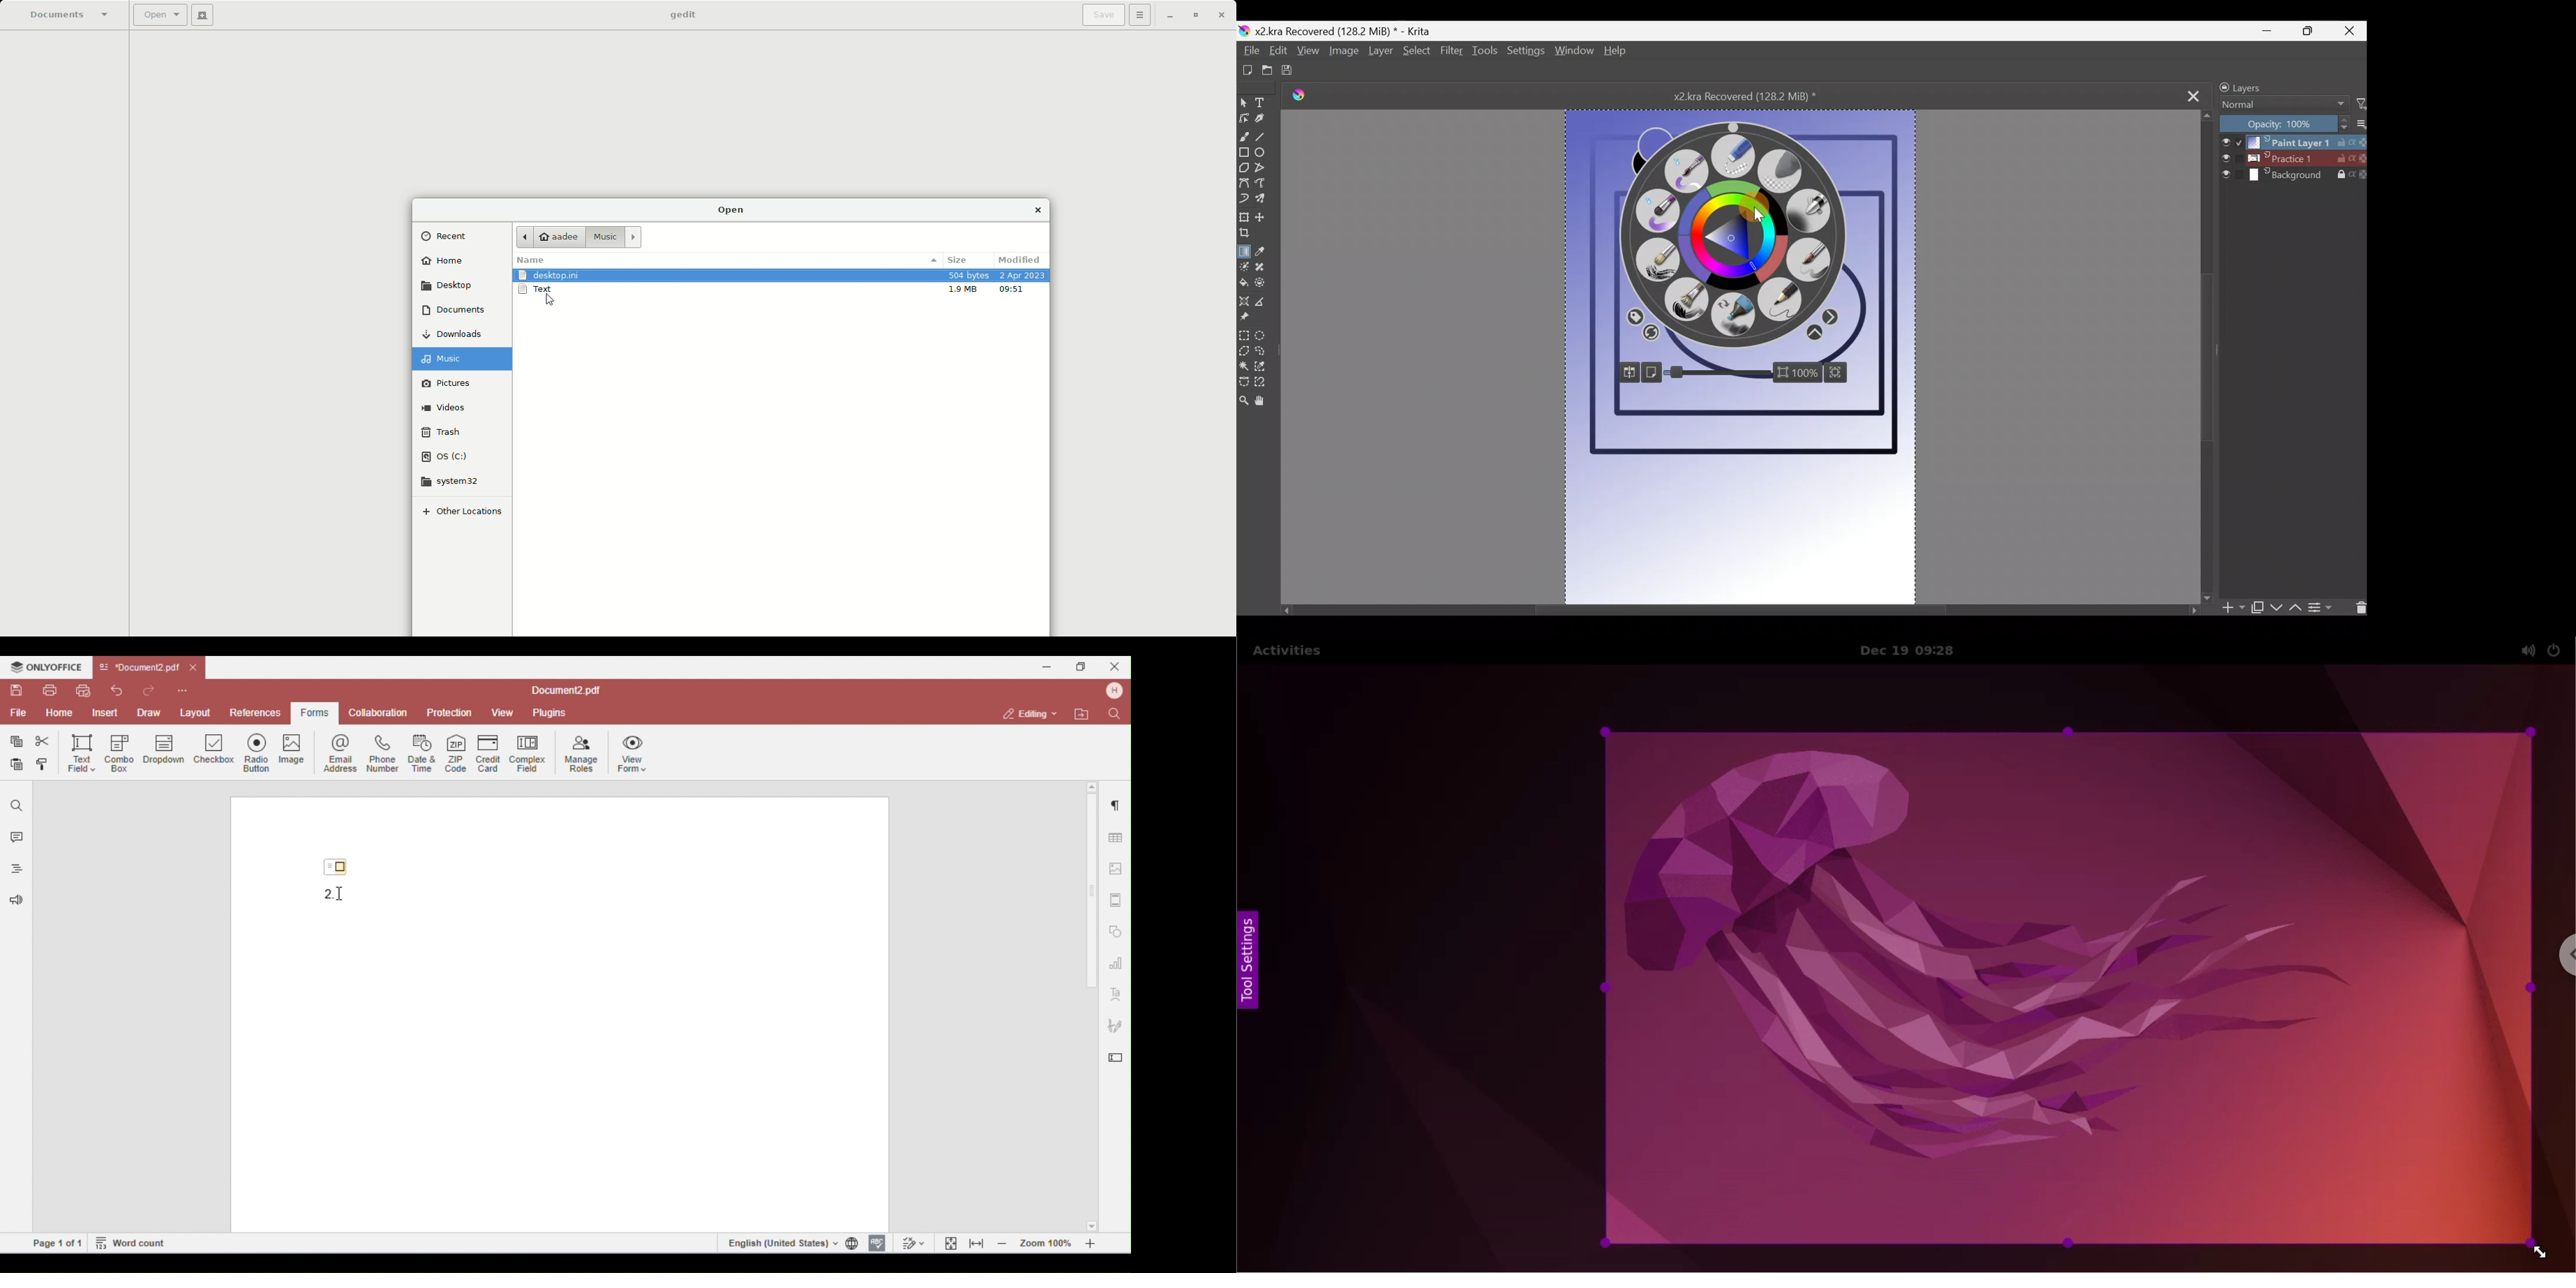 The height and width of the screenshot is (1288, 2576). I want to click on View/change layer properties, so click(2326, 606).